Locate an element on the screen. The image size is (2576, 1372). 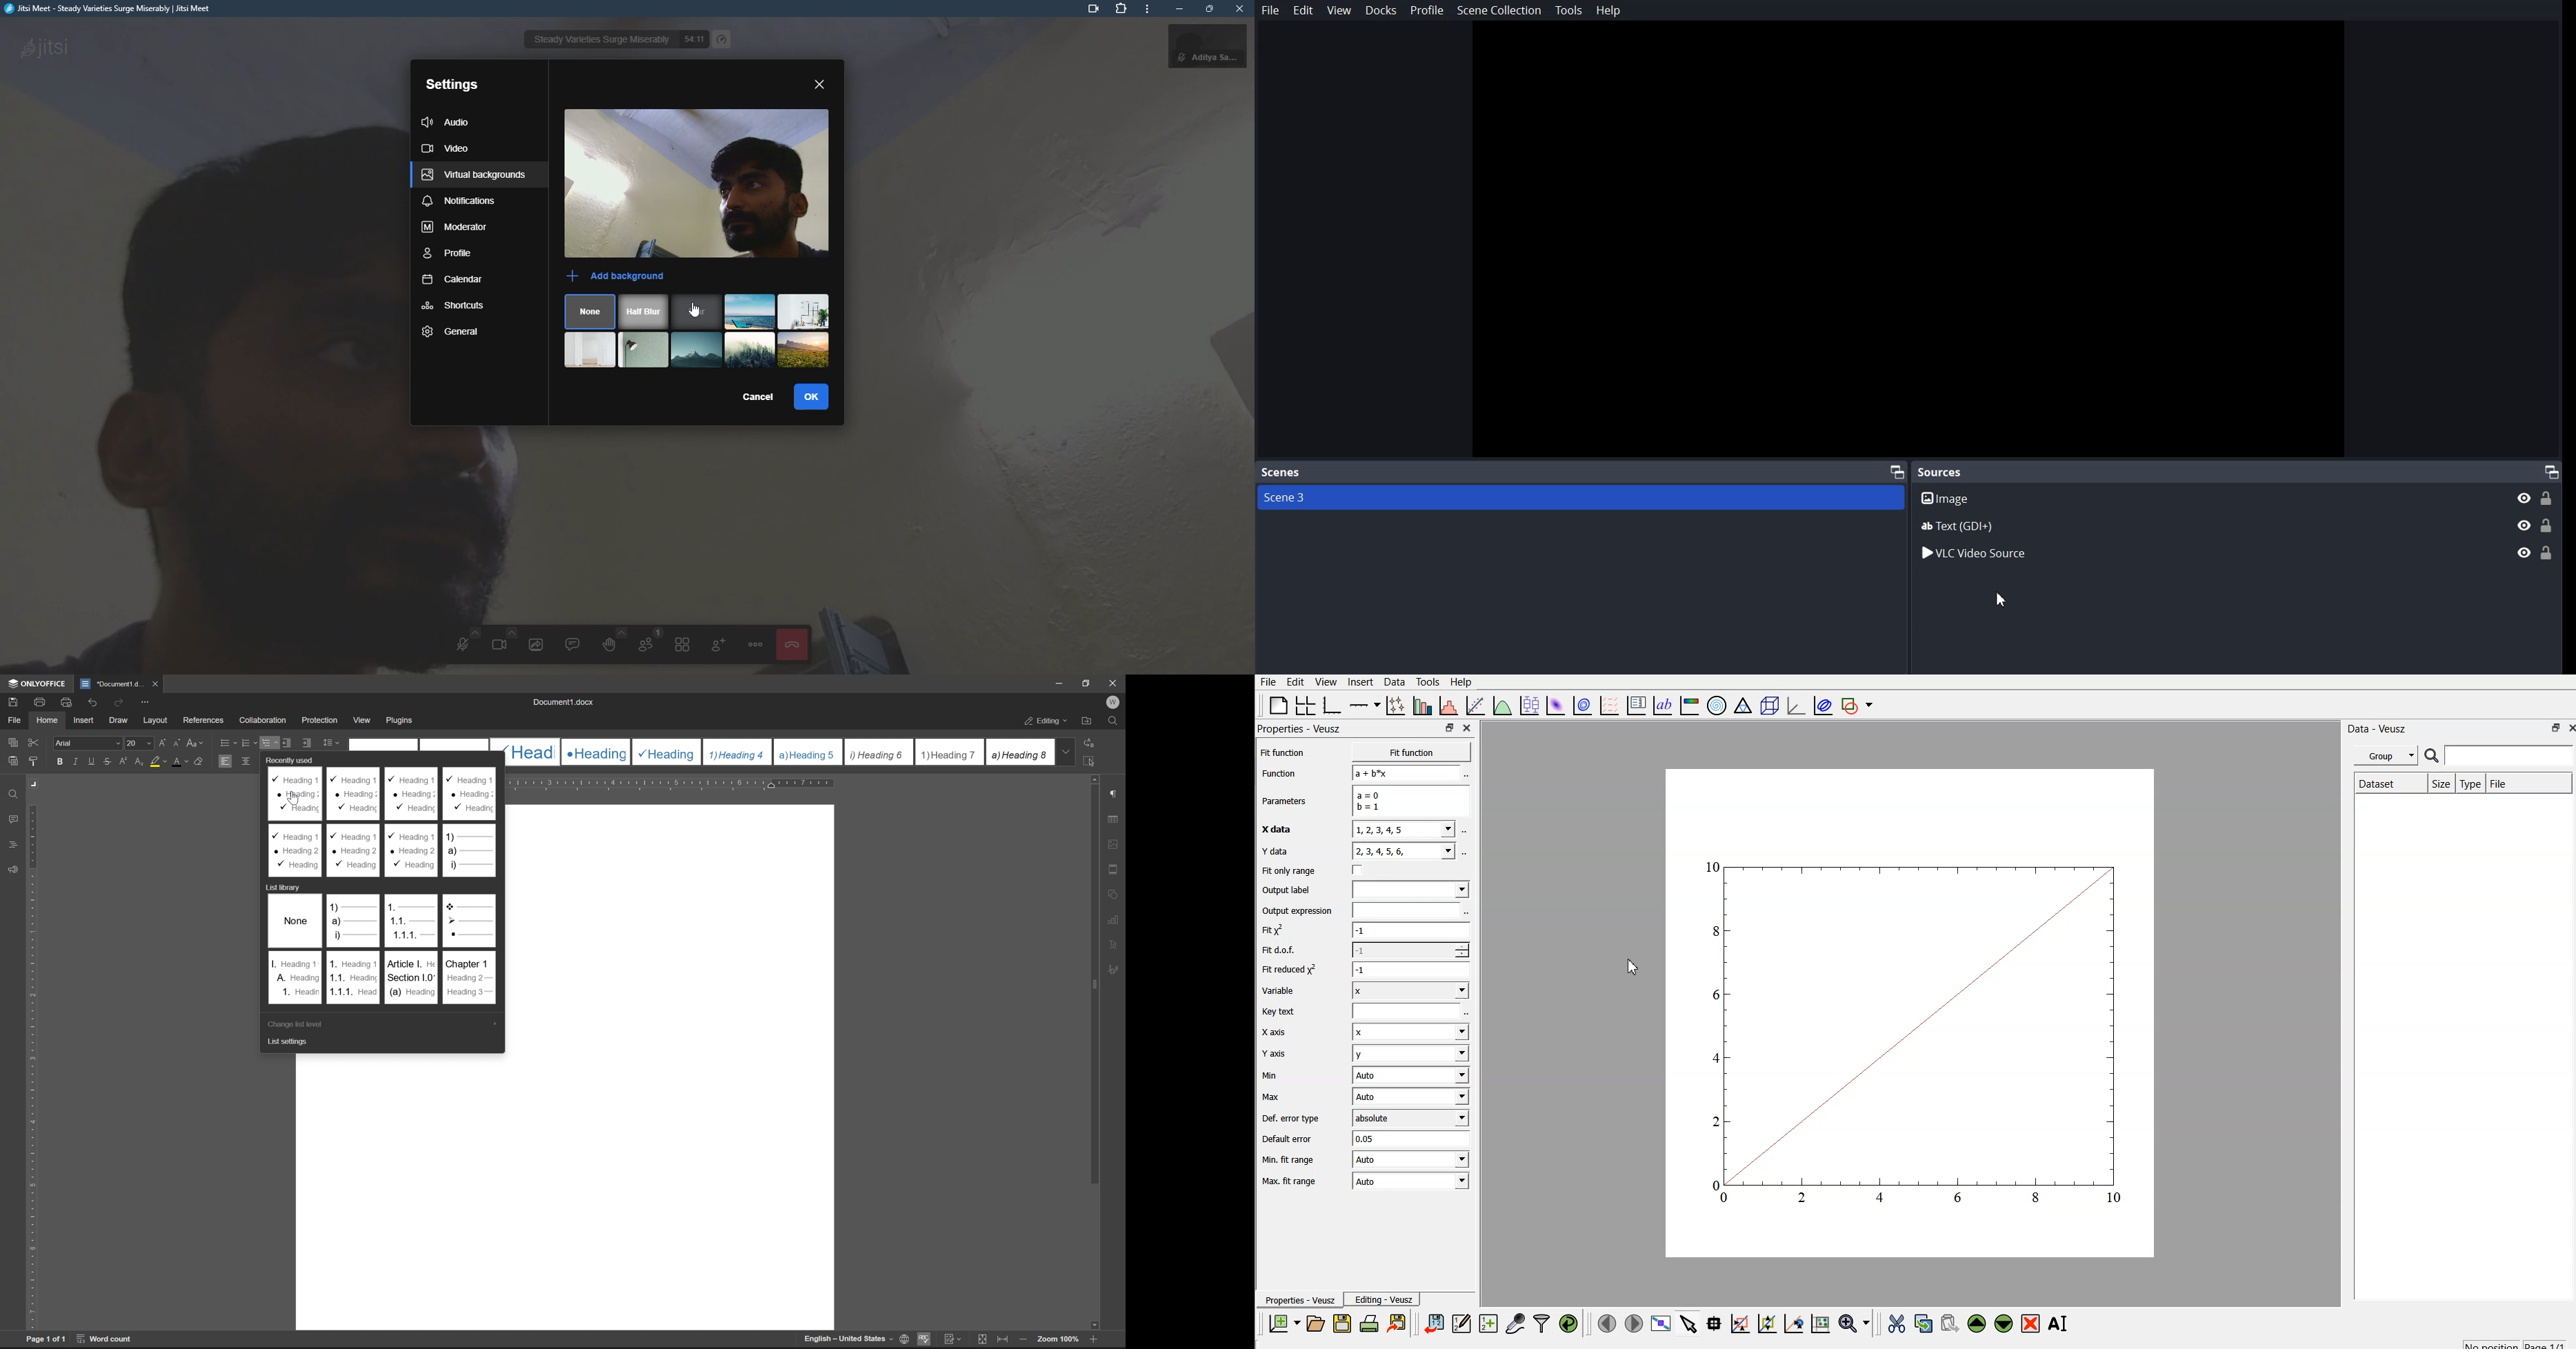
print preview is located at coordinates (68, 703).